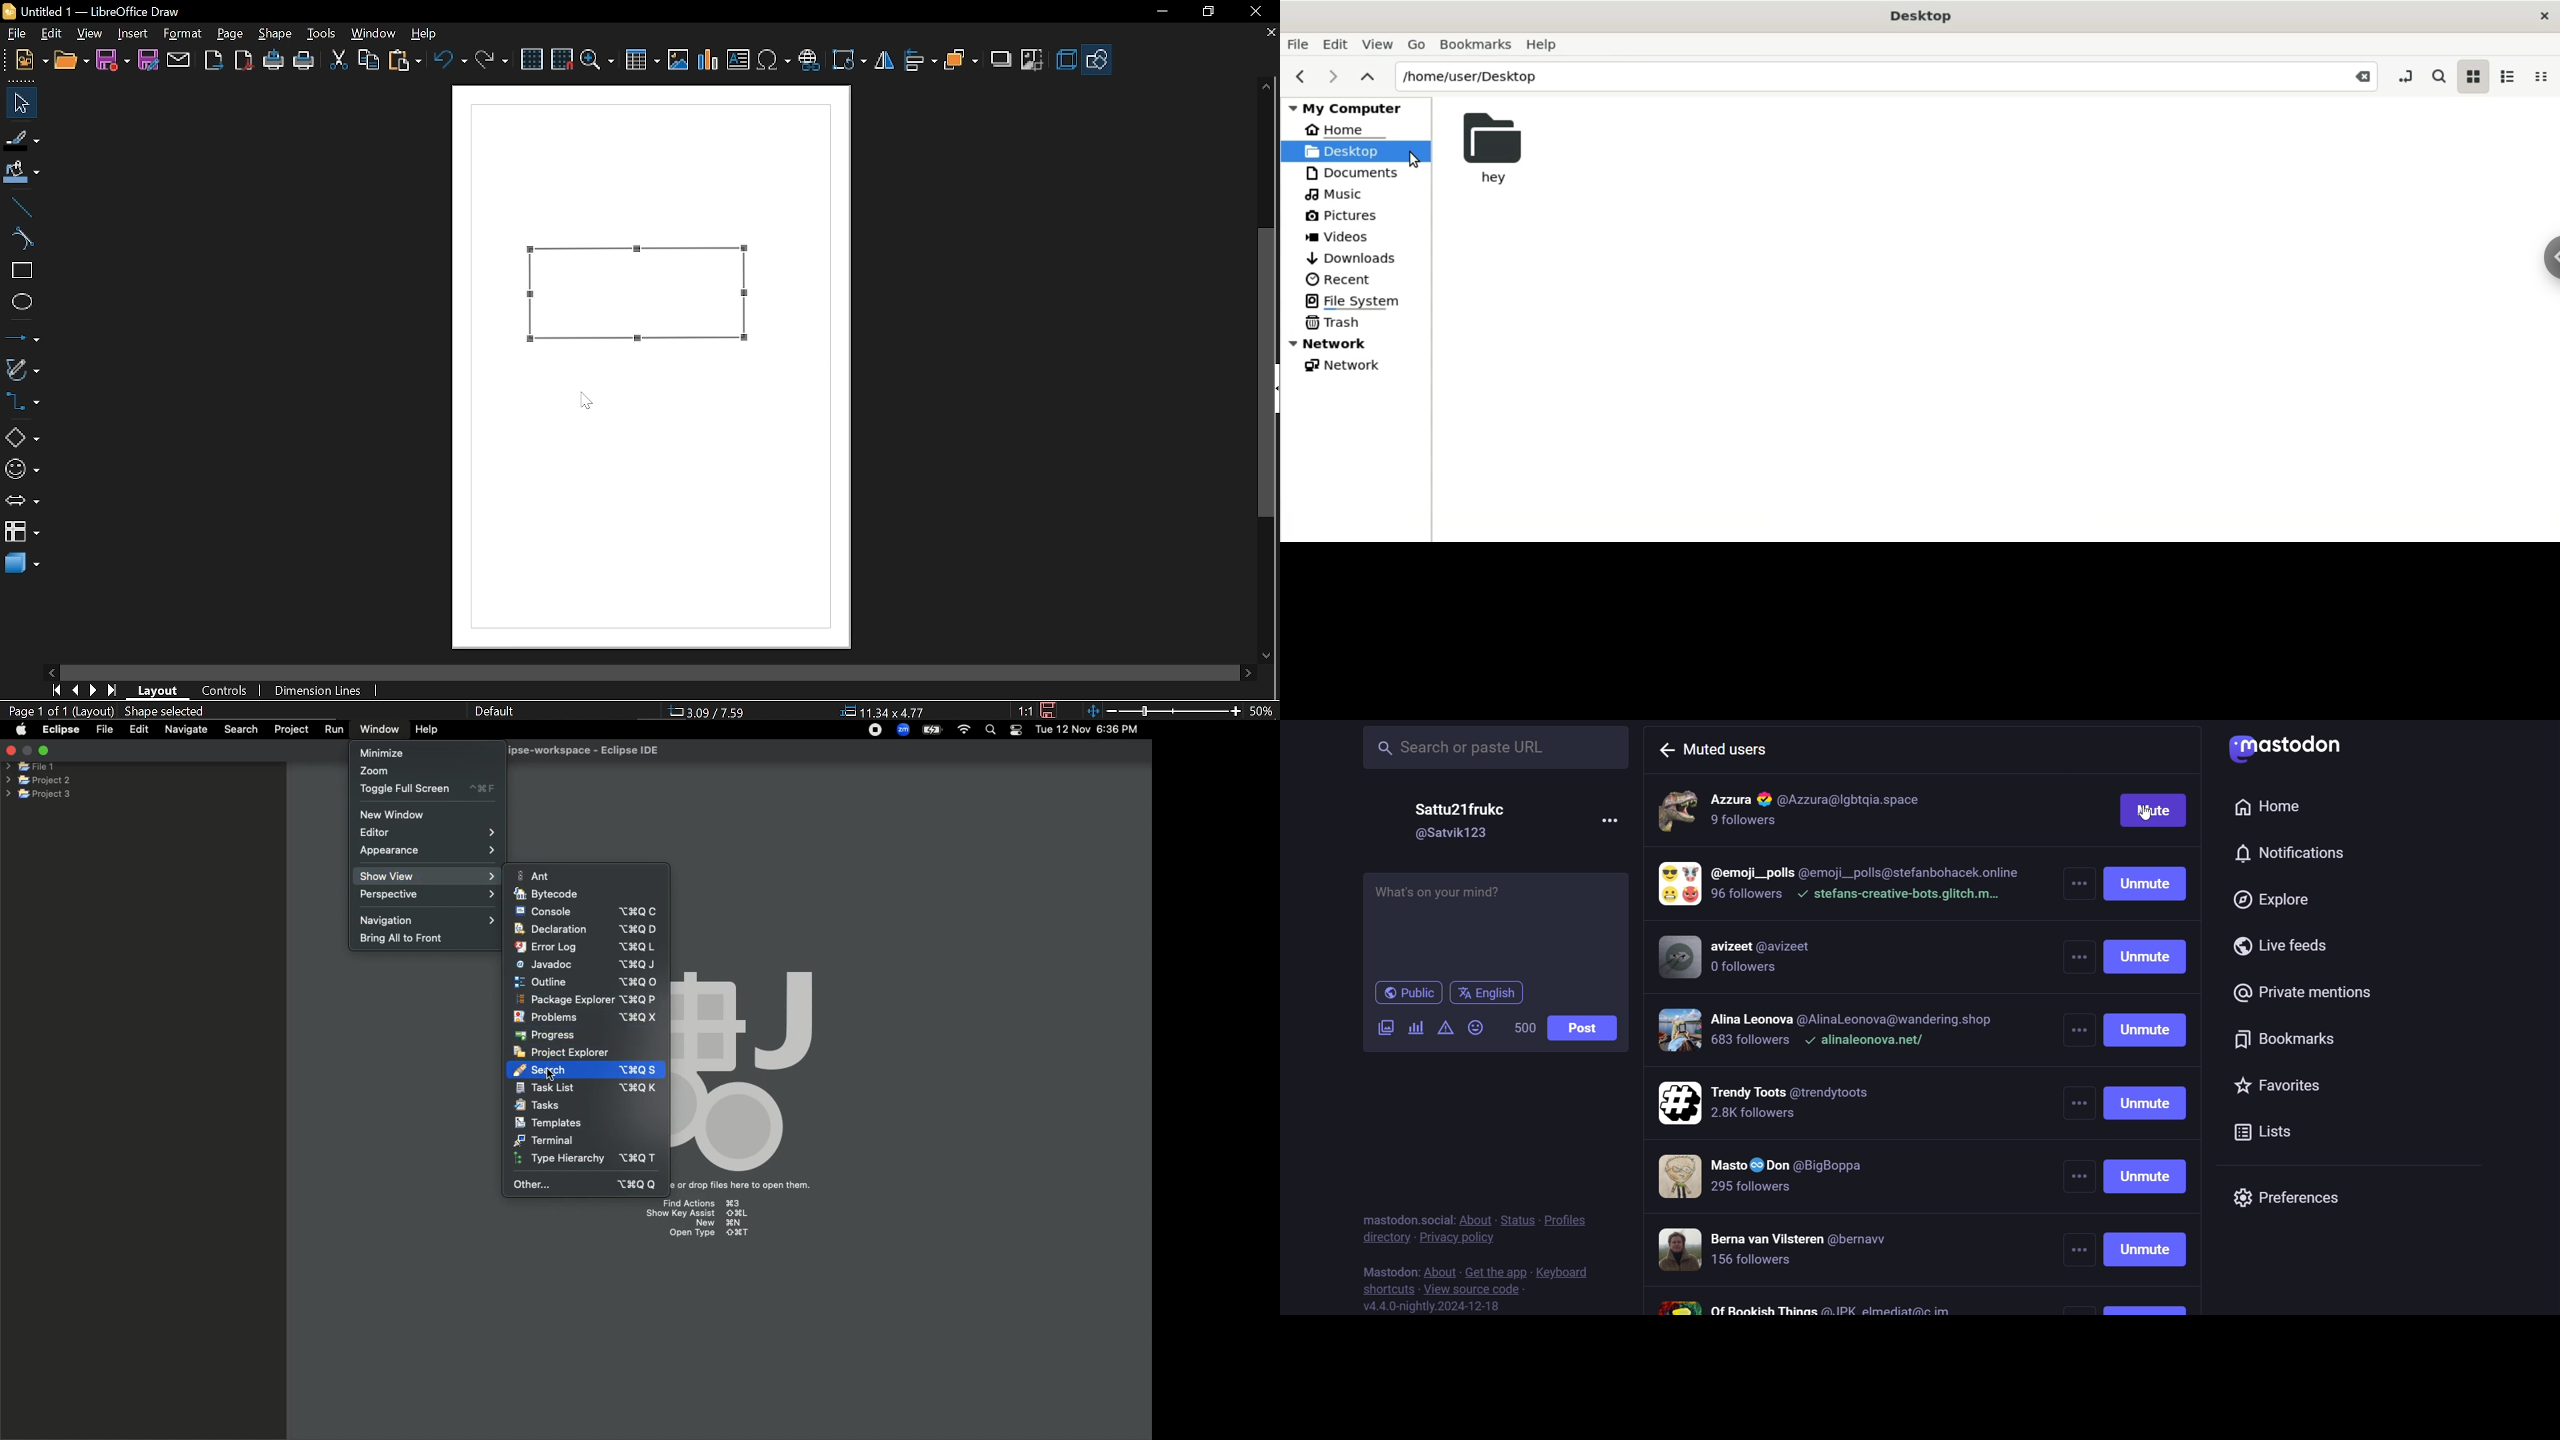 The image size is (2576, 1456). What do you see at coordinates (20, 440) in the screenshot?
I see `basic shapes` at bounding box center [20, 440].